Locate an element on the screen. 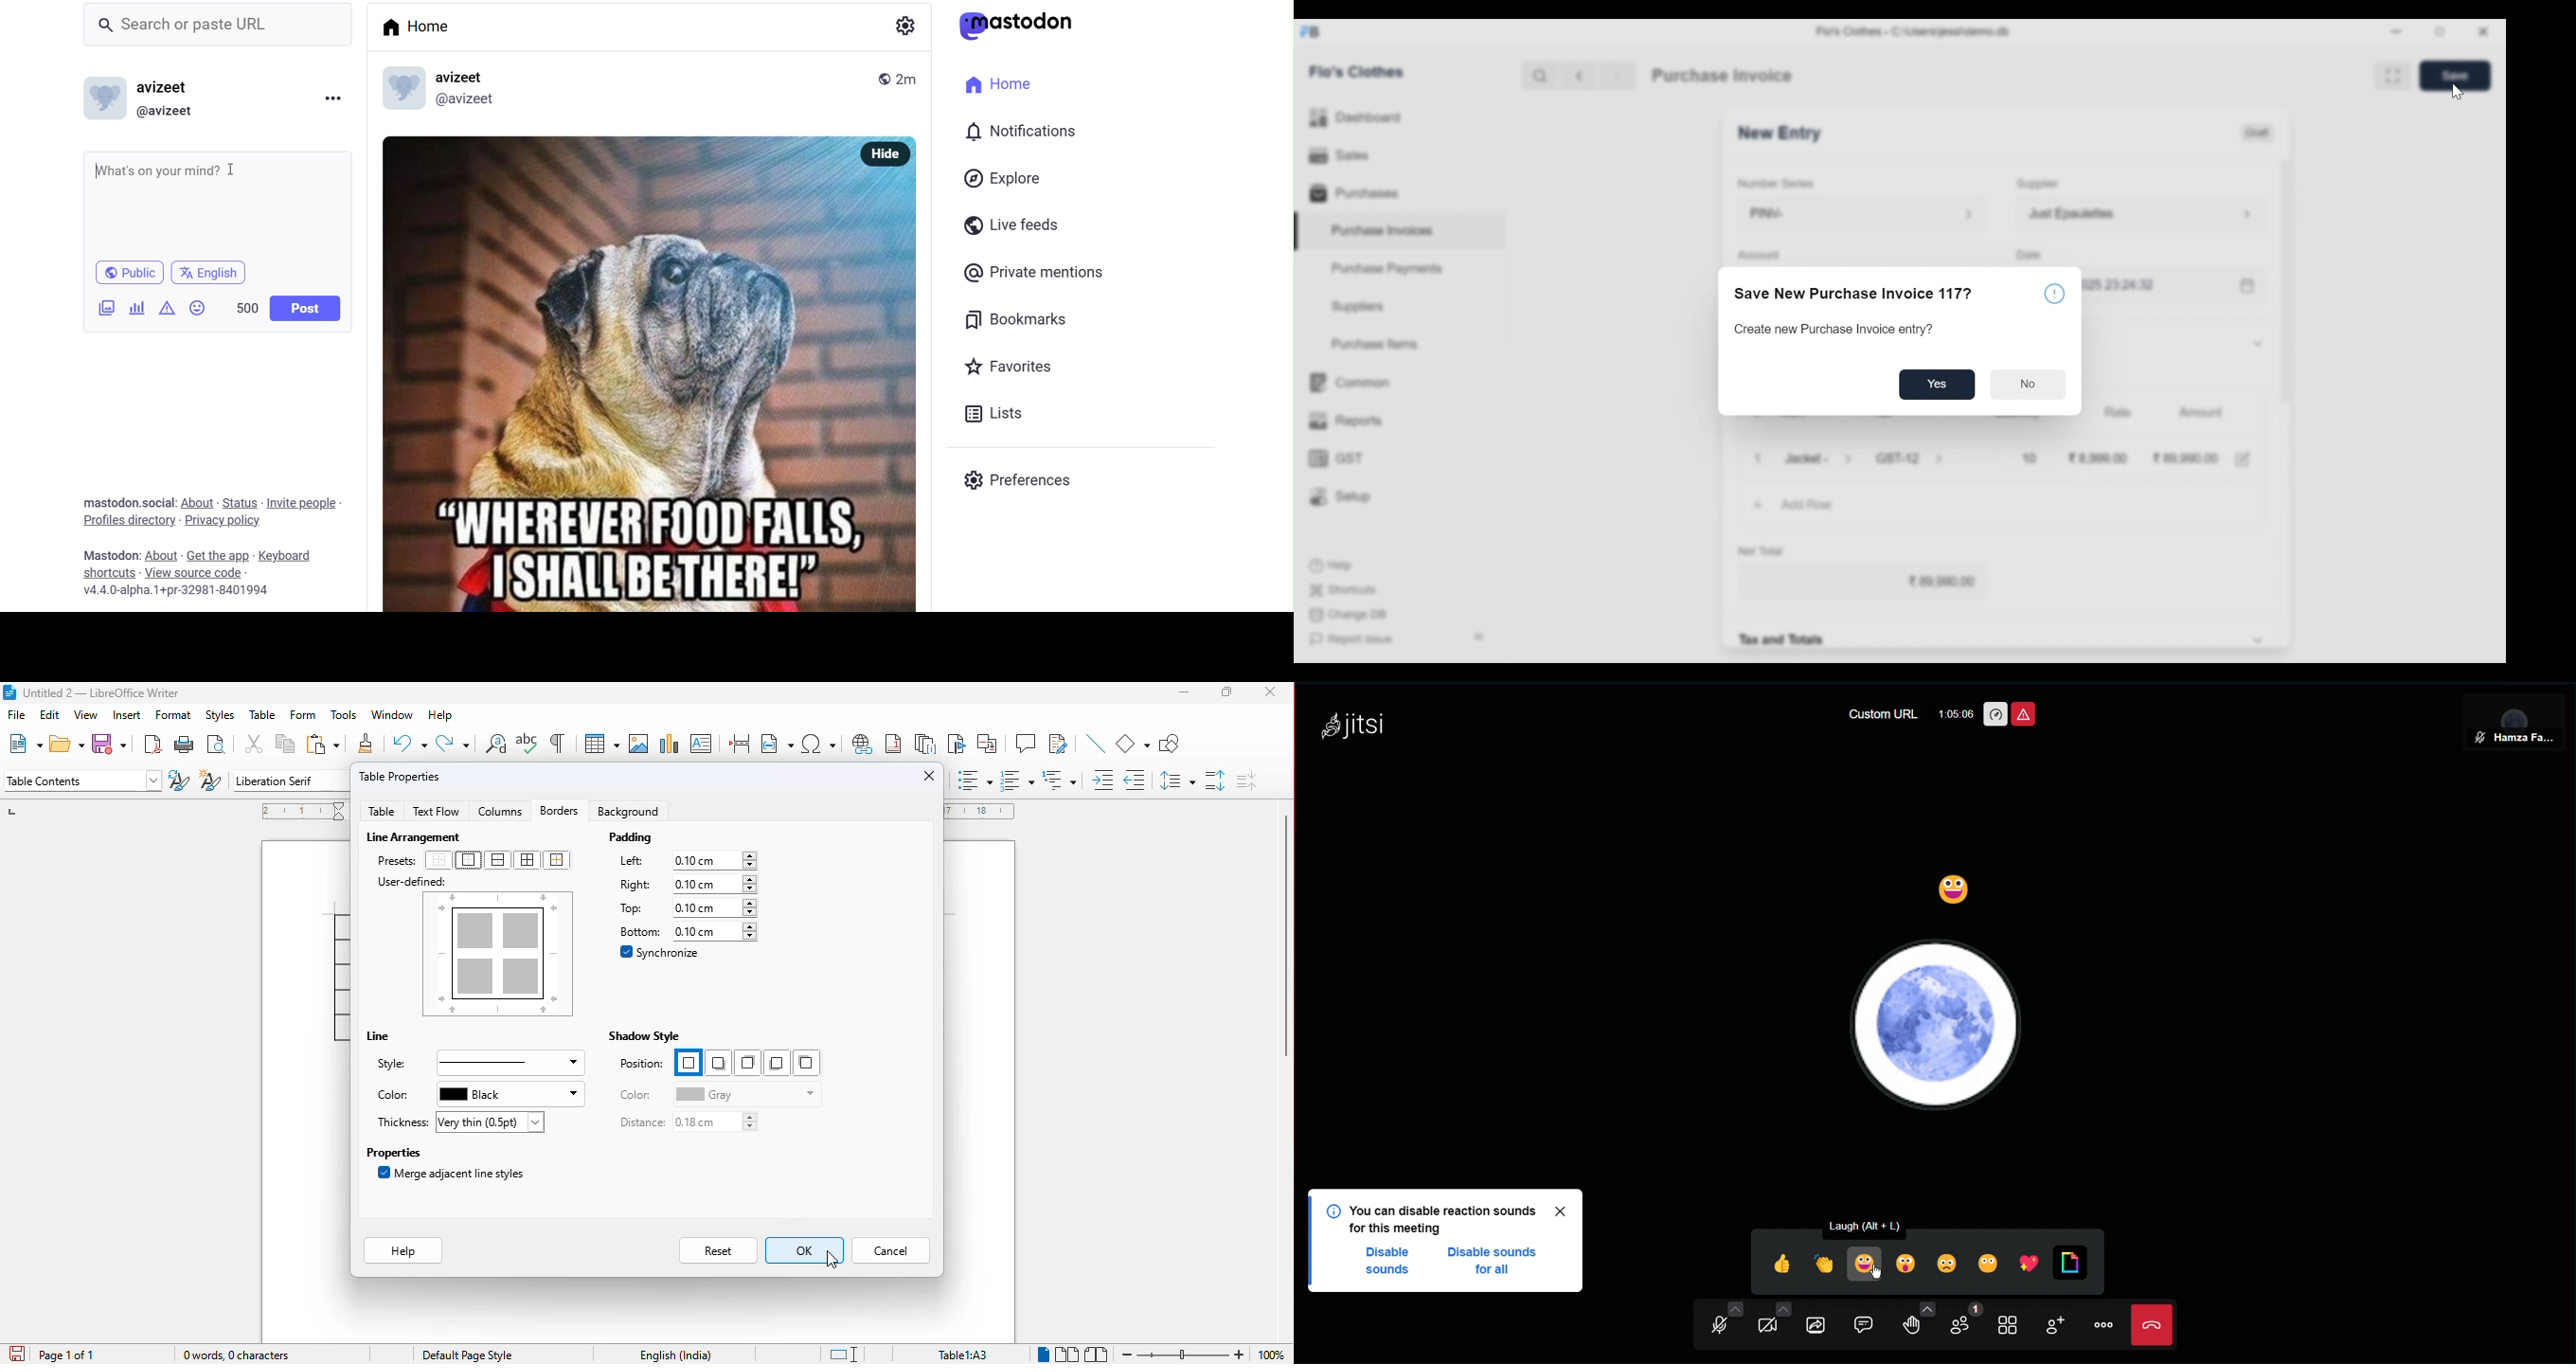 This screenshot has height=1372, width=2576. insert footnote is located at coordinates (893, 744).